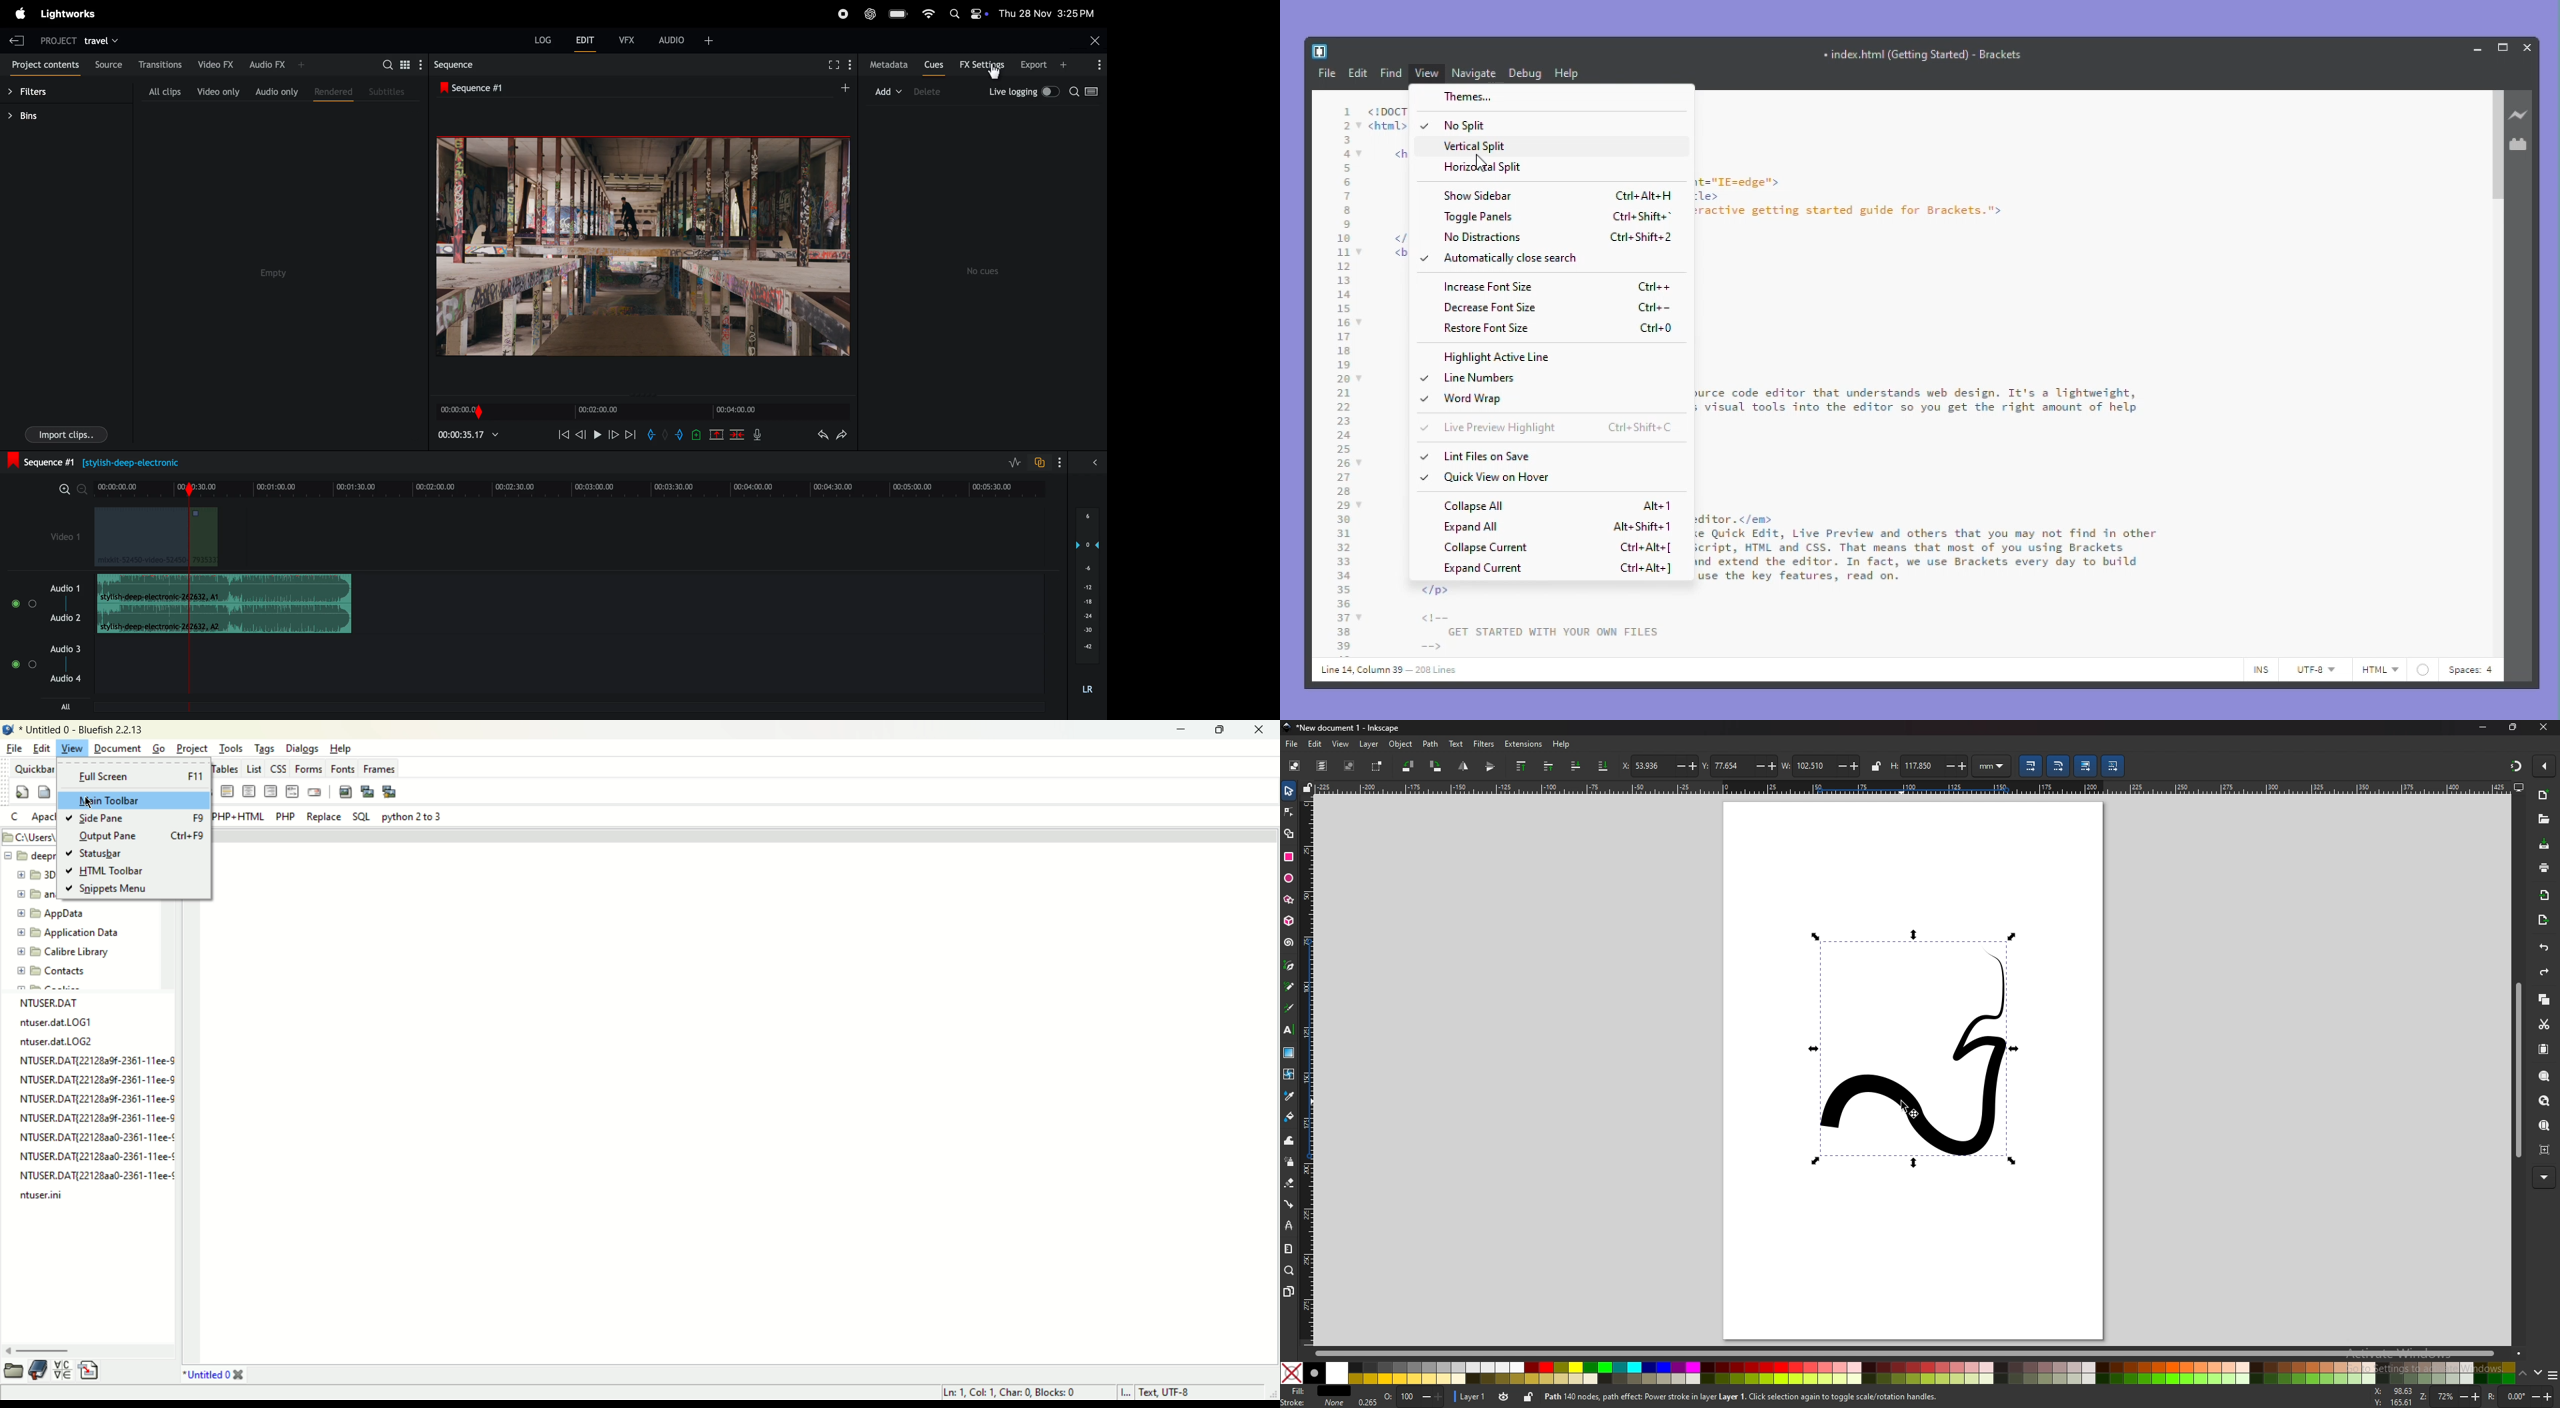  I want to click on horizontal scroll bar, so click(81, 1350).